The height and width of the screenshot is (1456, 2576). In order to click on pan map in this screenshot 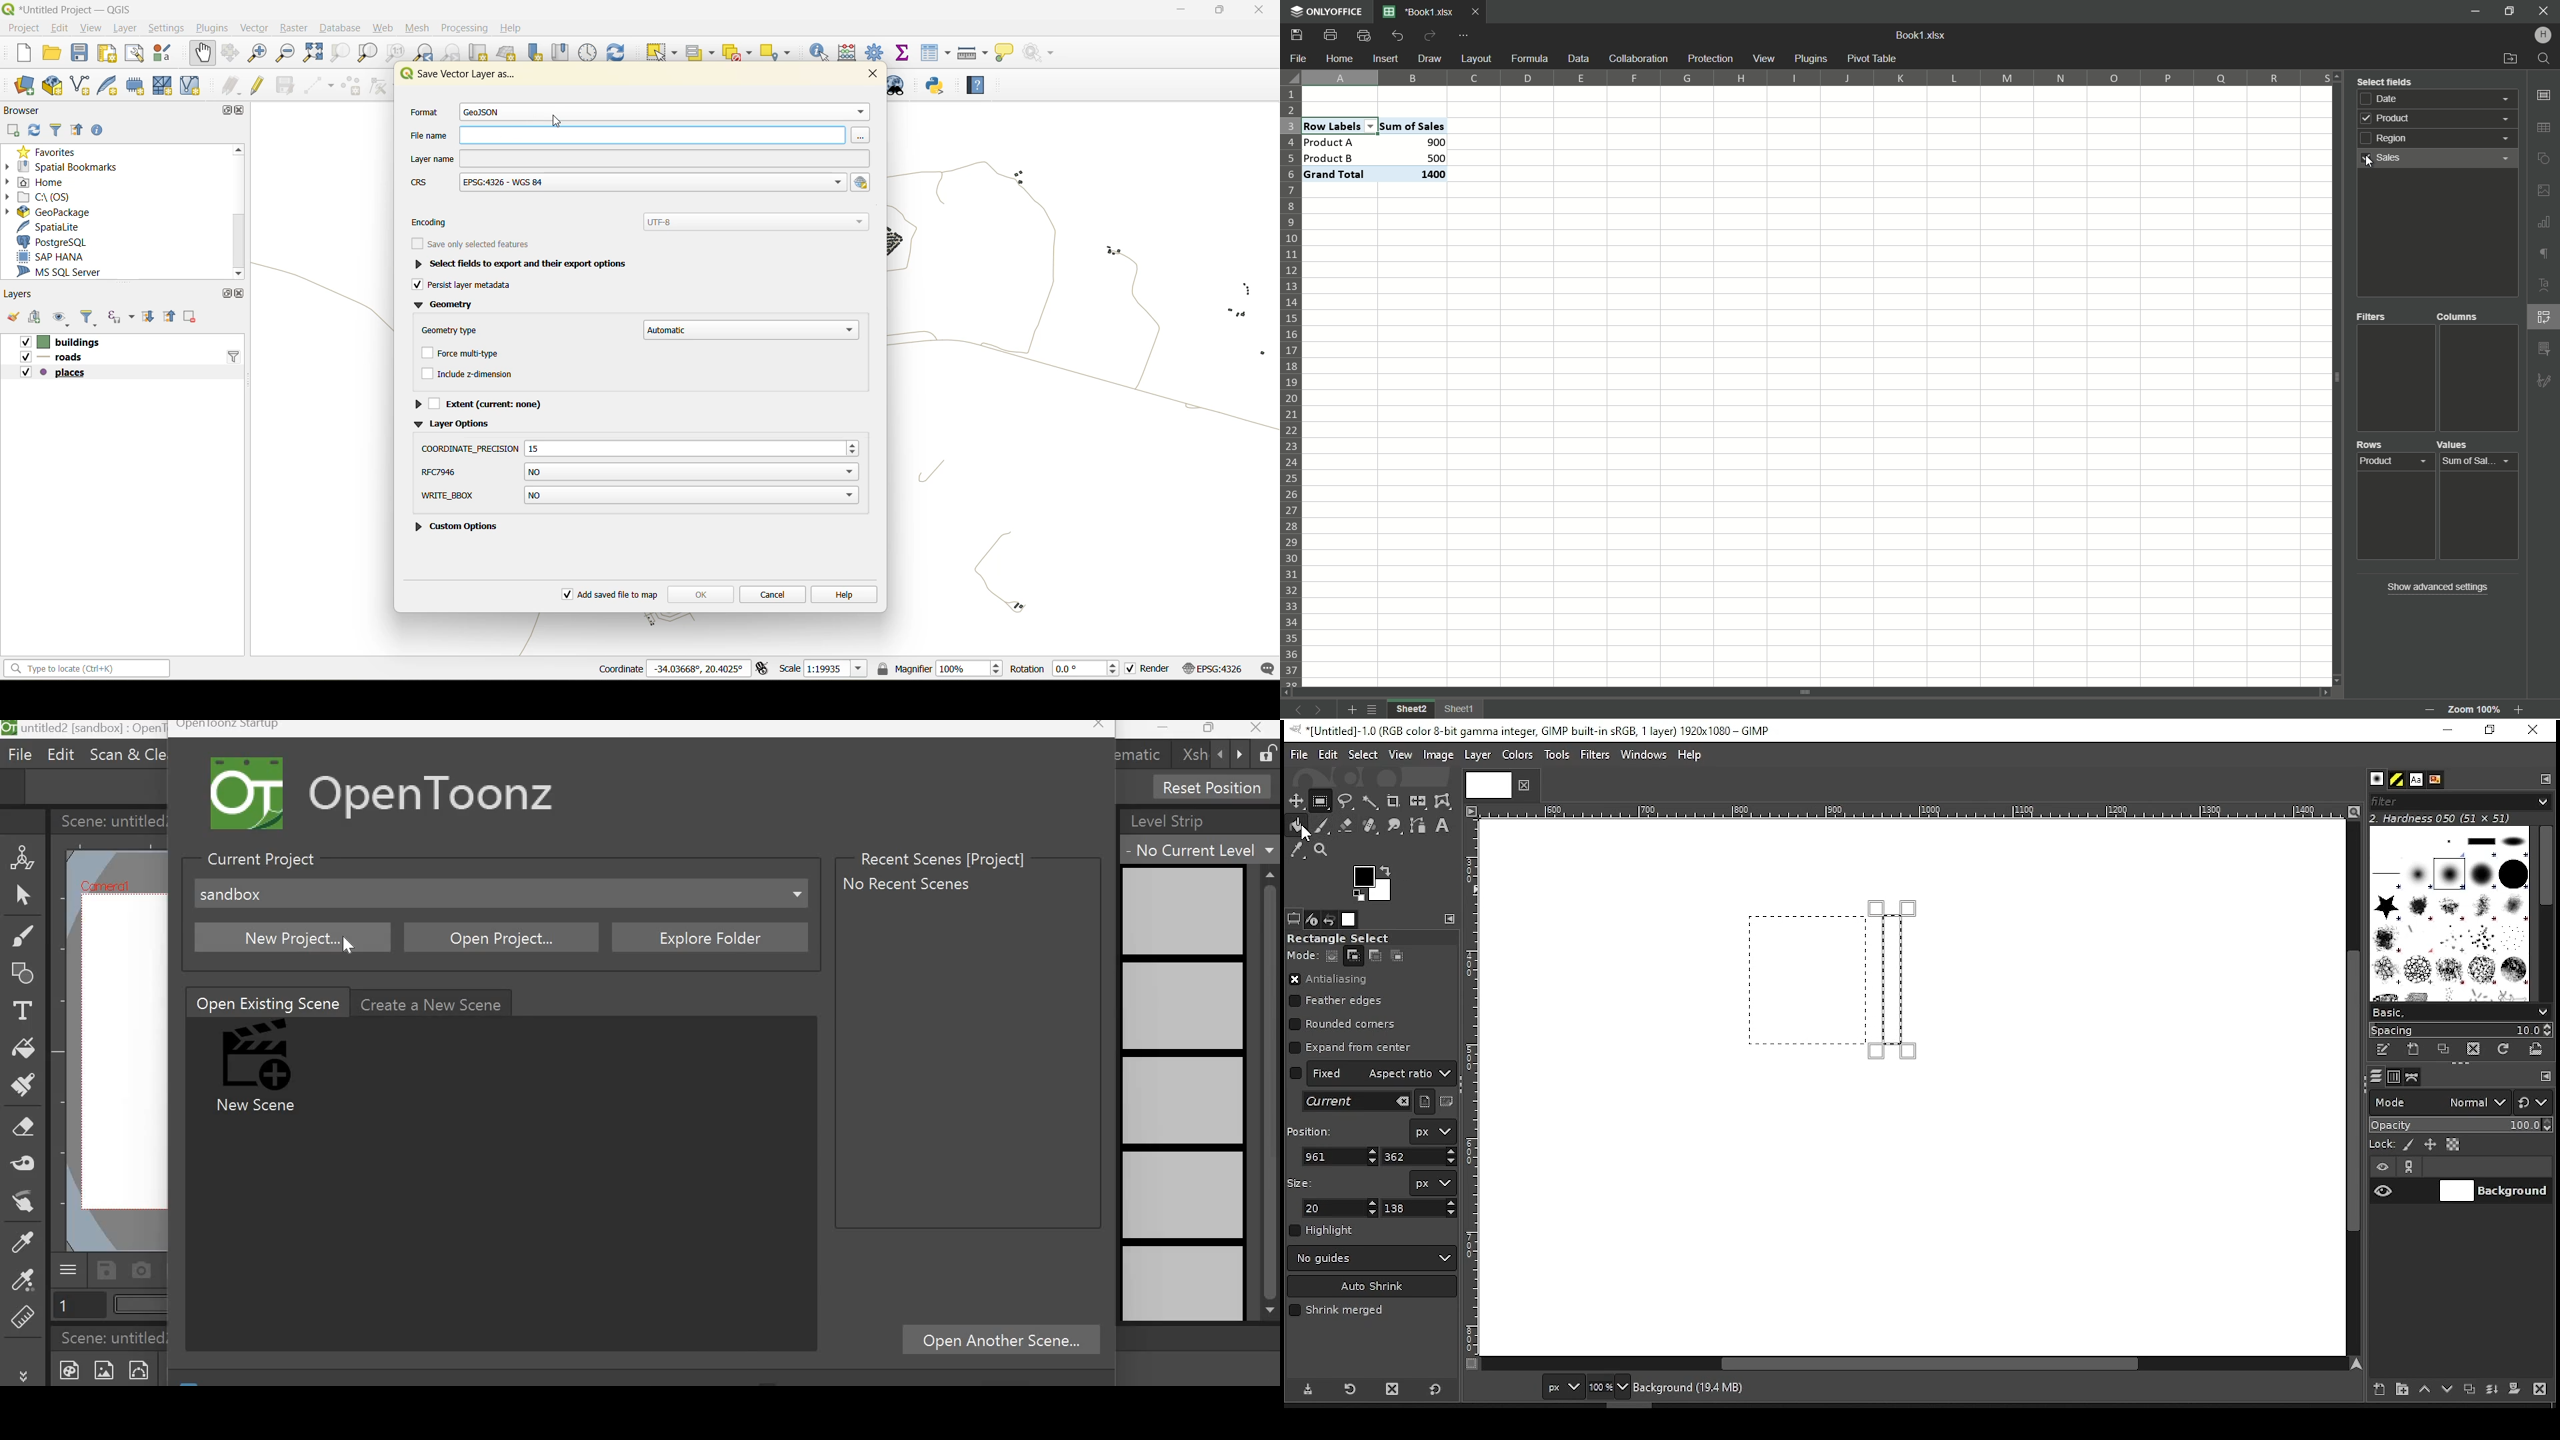, I will do `click(205, 53)`.